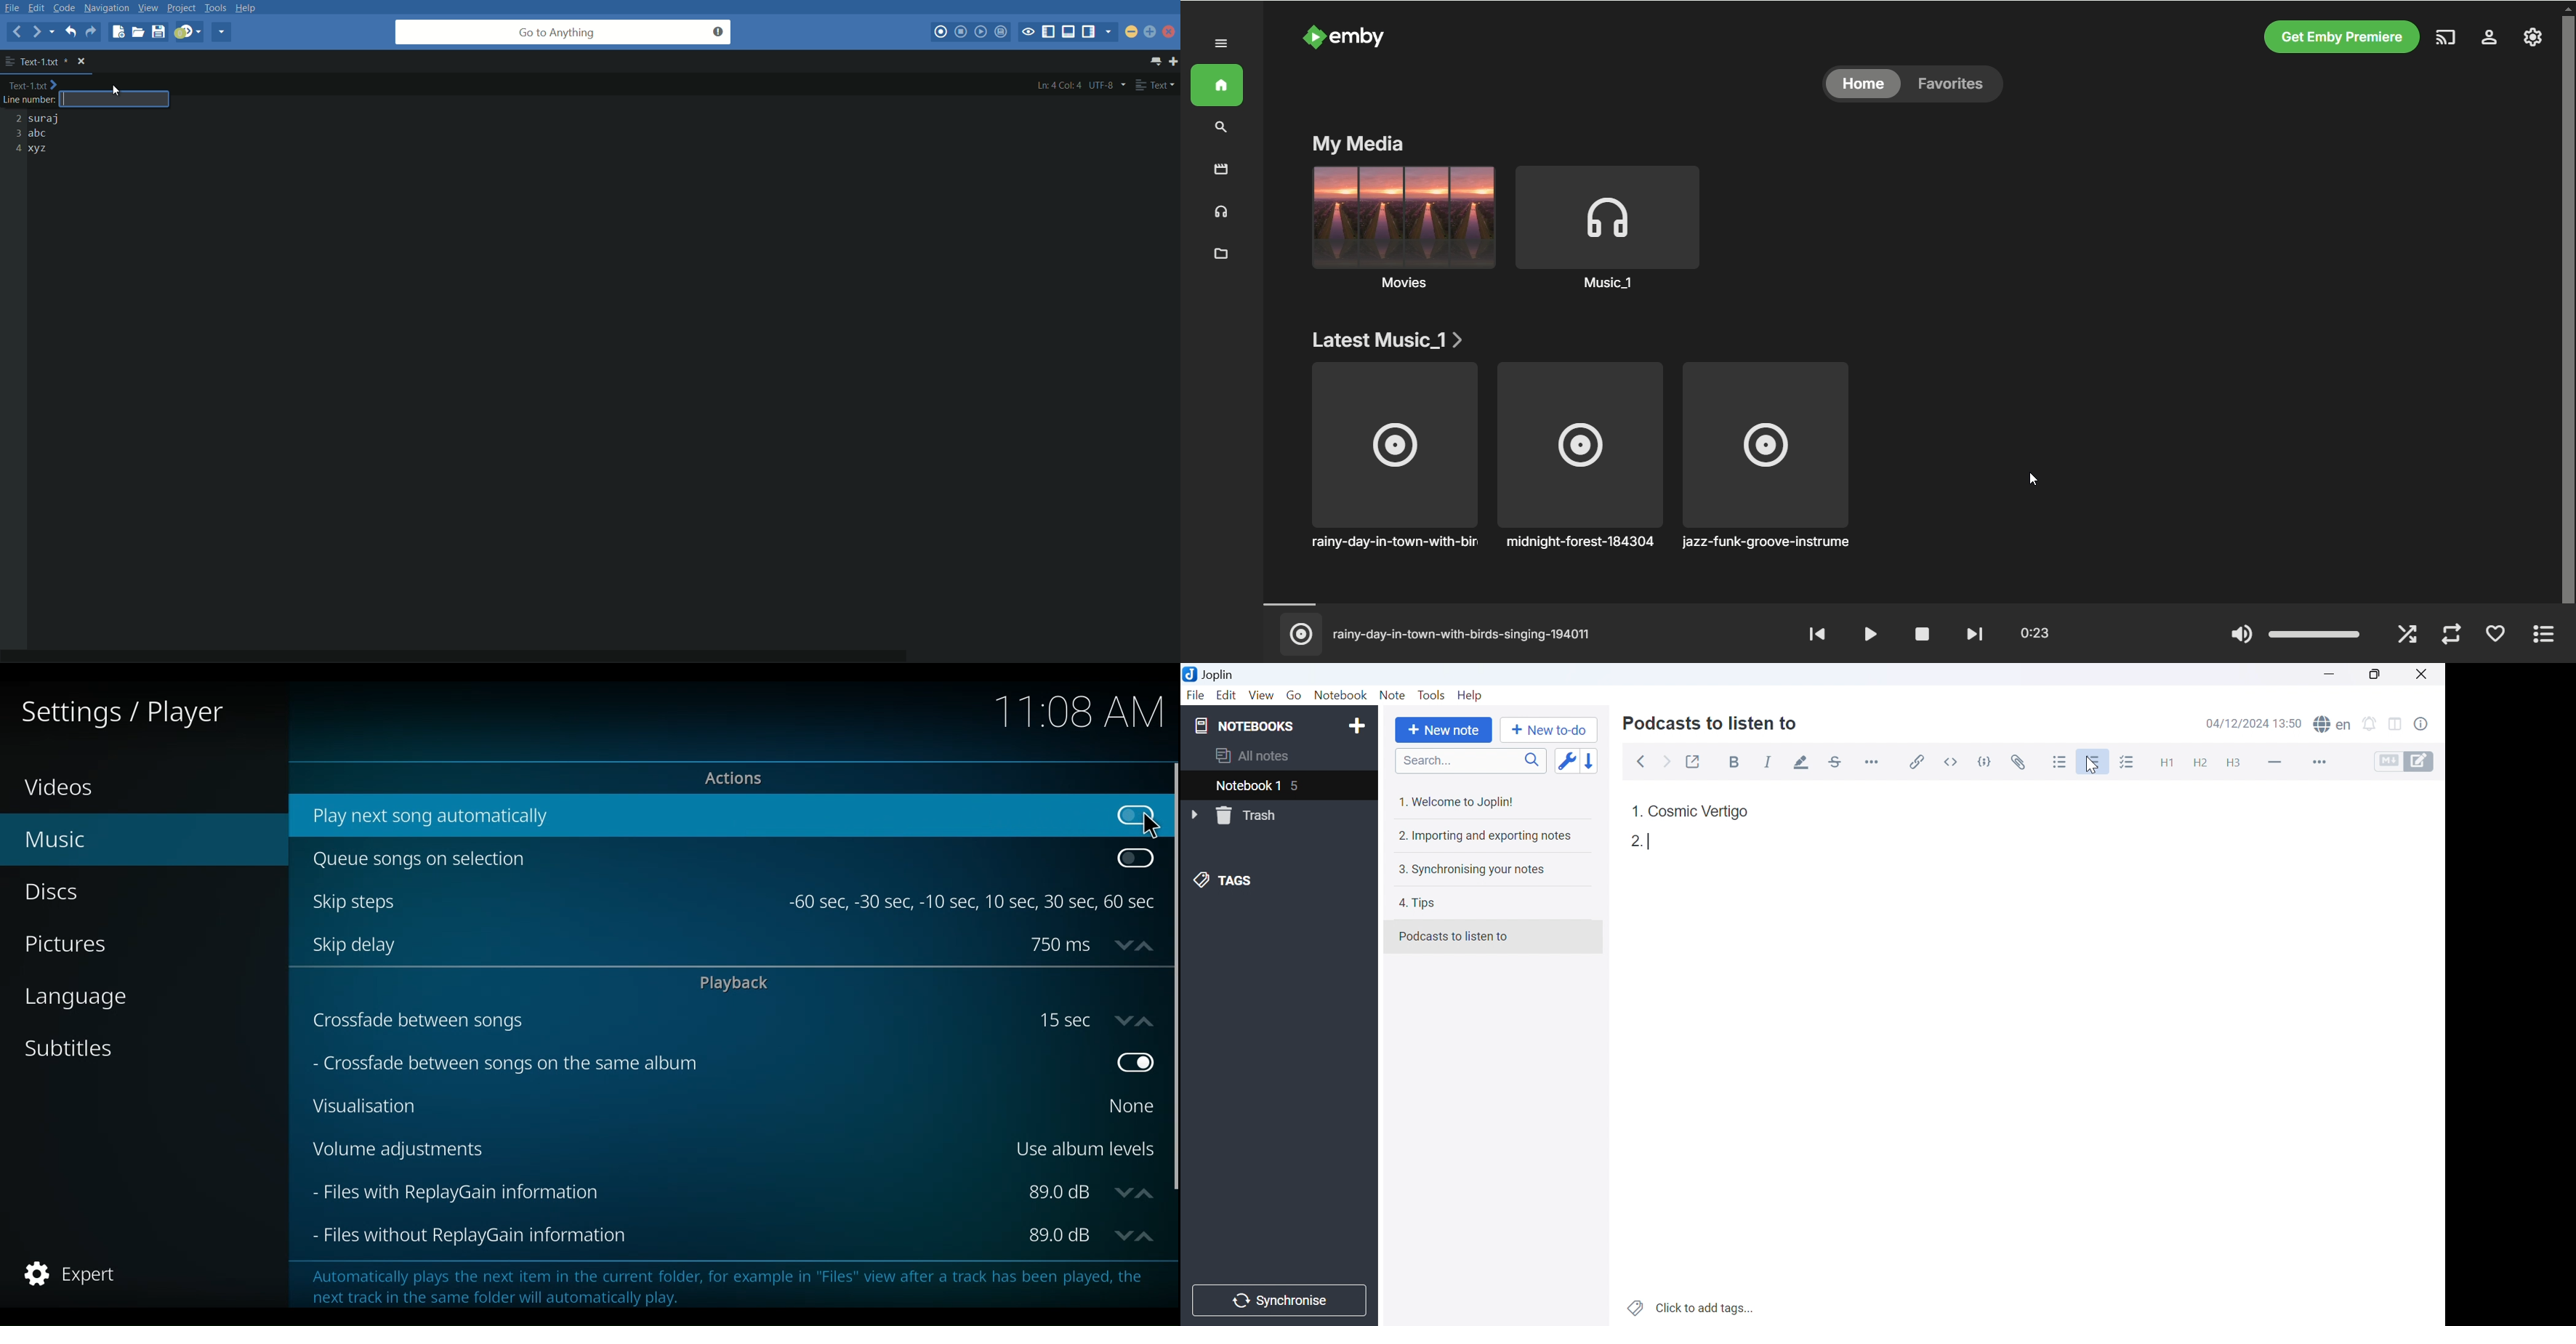  I want to click on logo, so click(1309, 38).